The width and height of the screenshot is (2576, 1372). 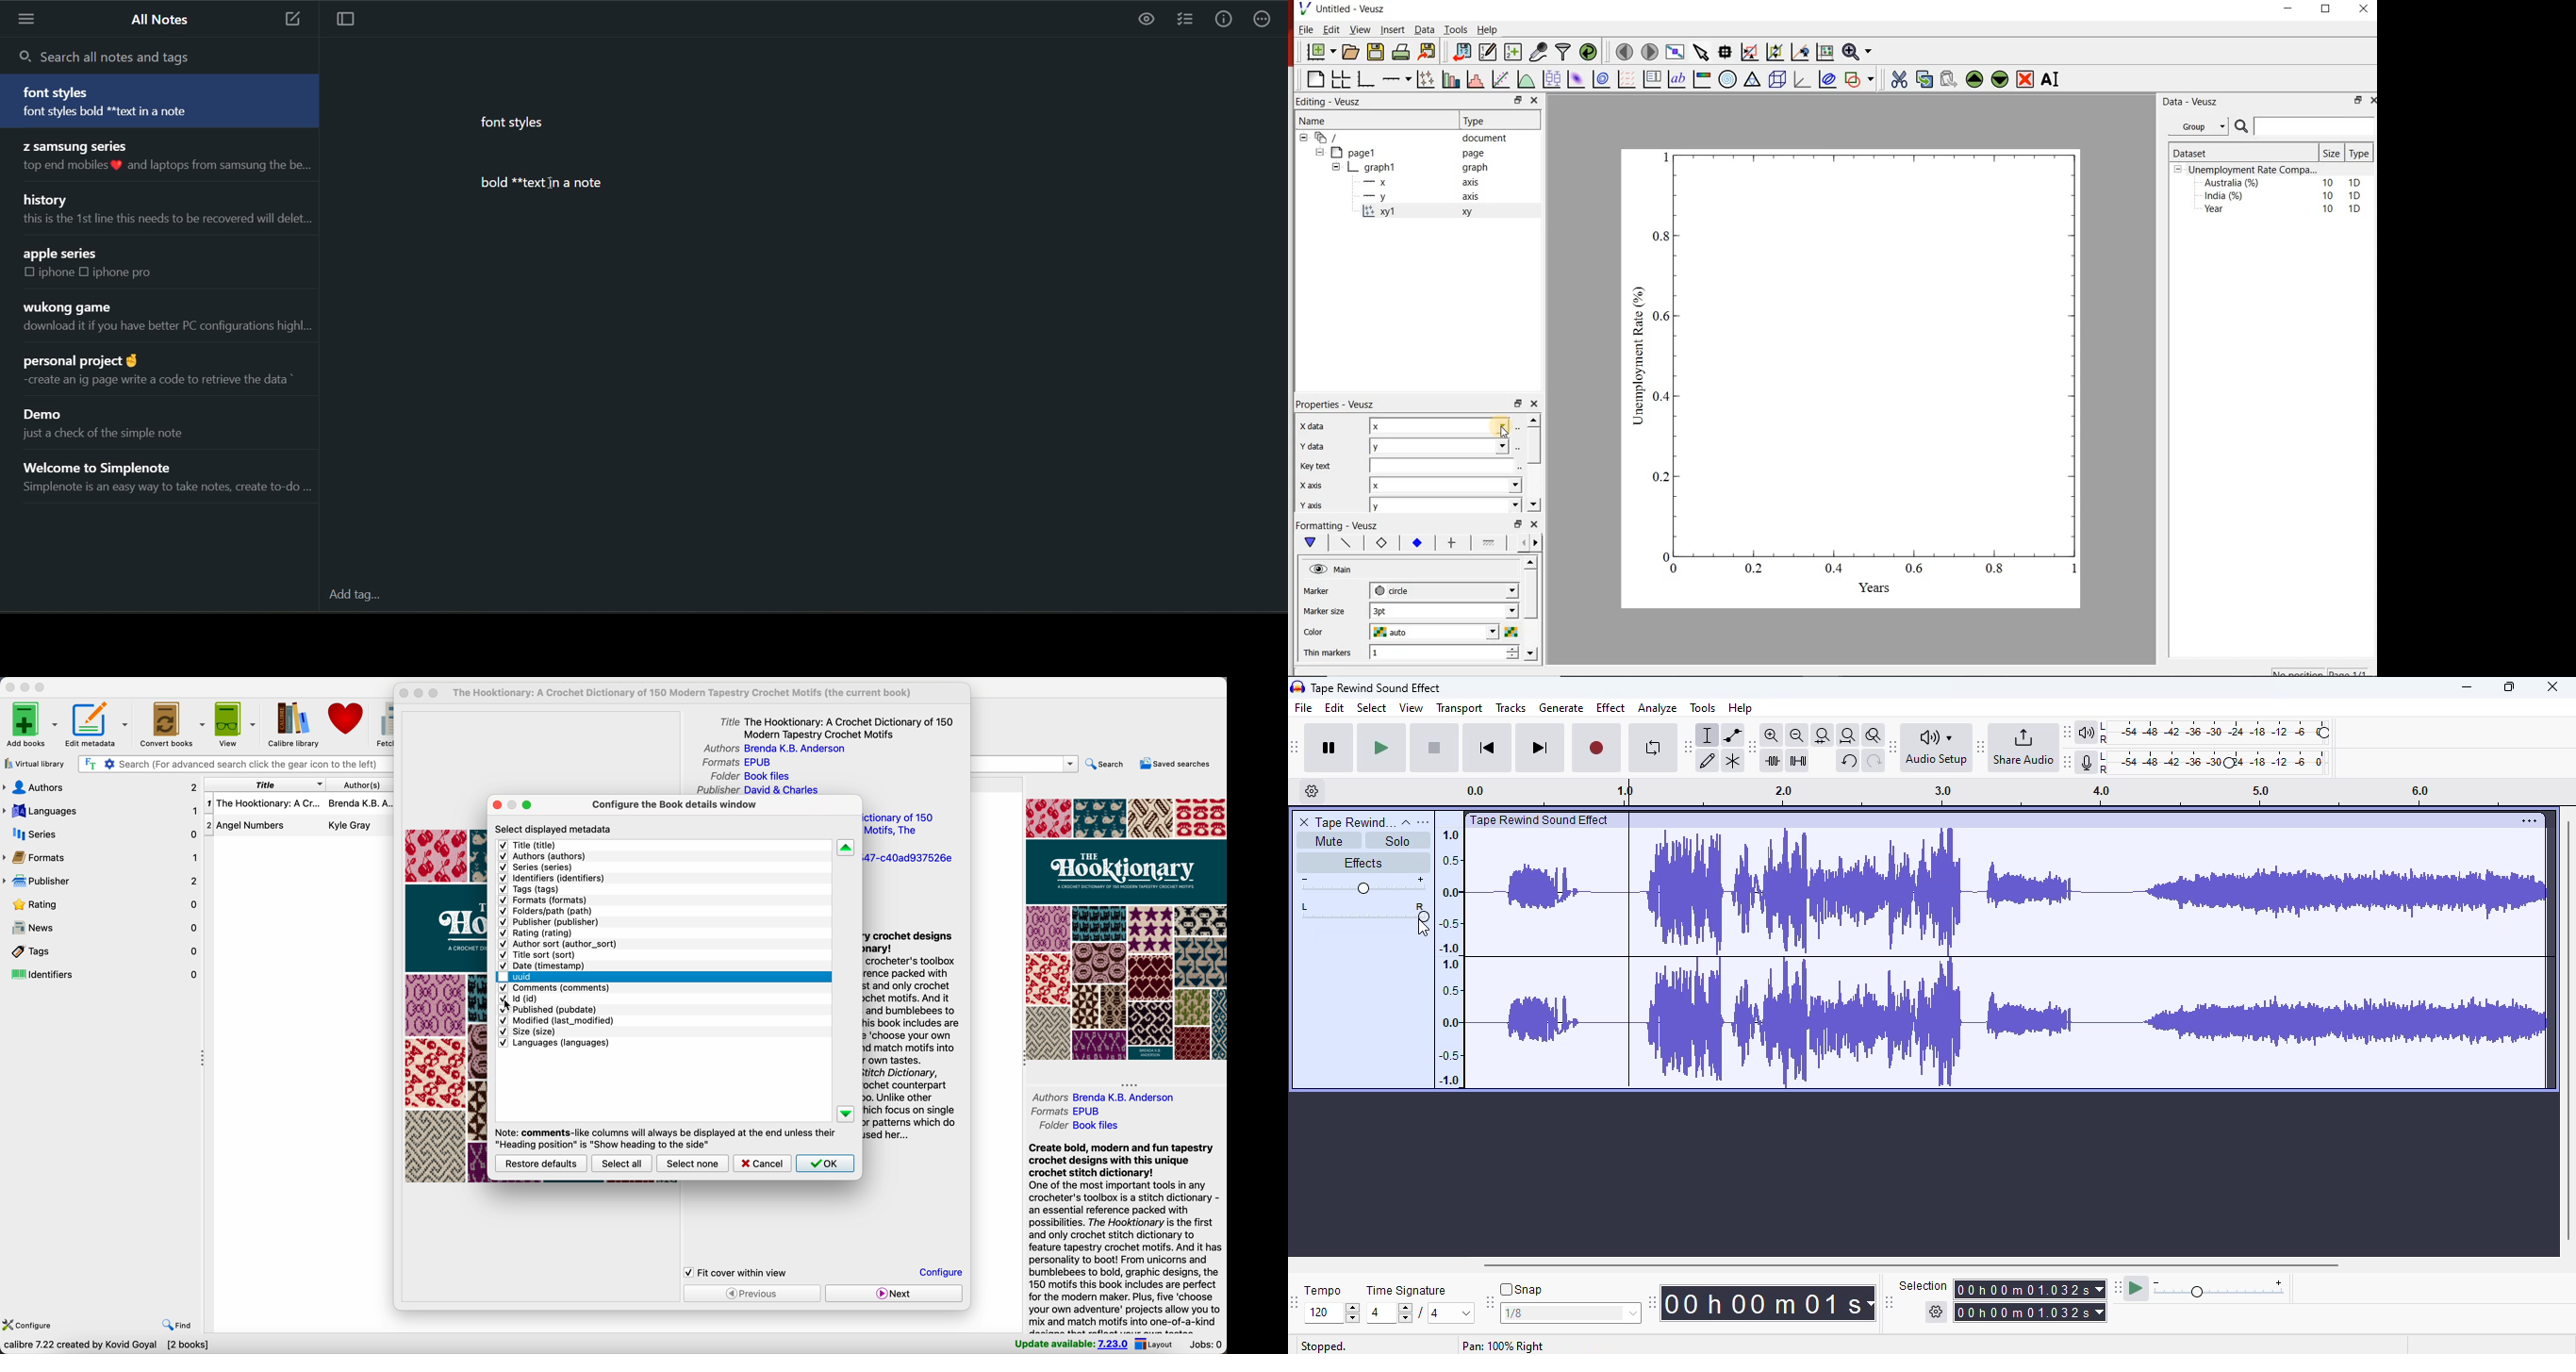 What do you see at coordinates (1889, 1302) in the screenshot?
I see `audacity selection toolbar` at bounding box center [1889, 1302].